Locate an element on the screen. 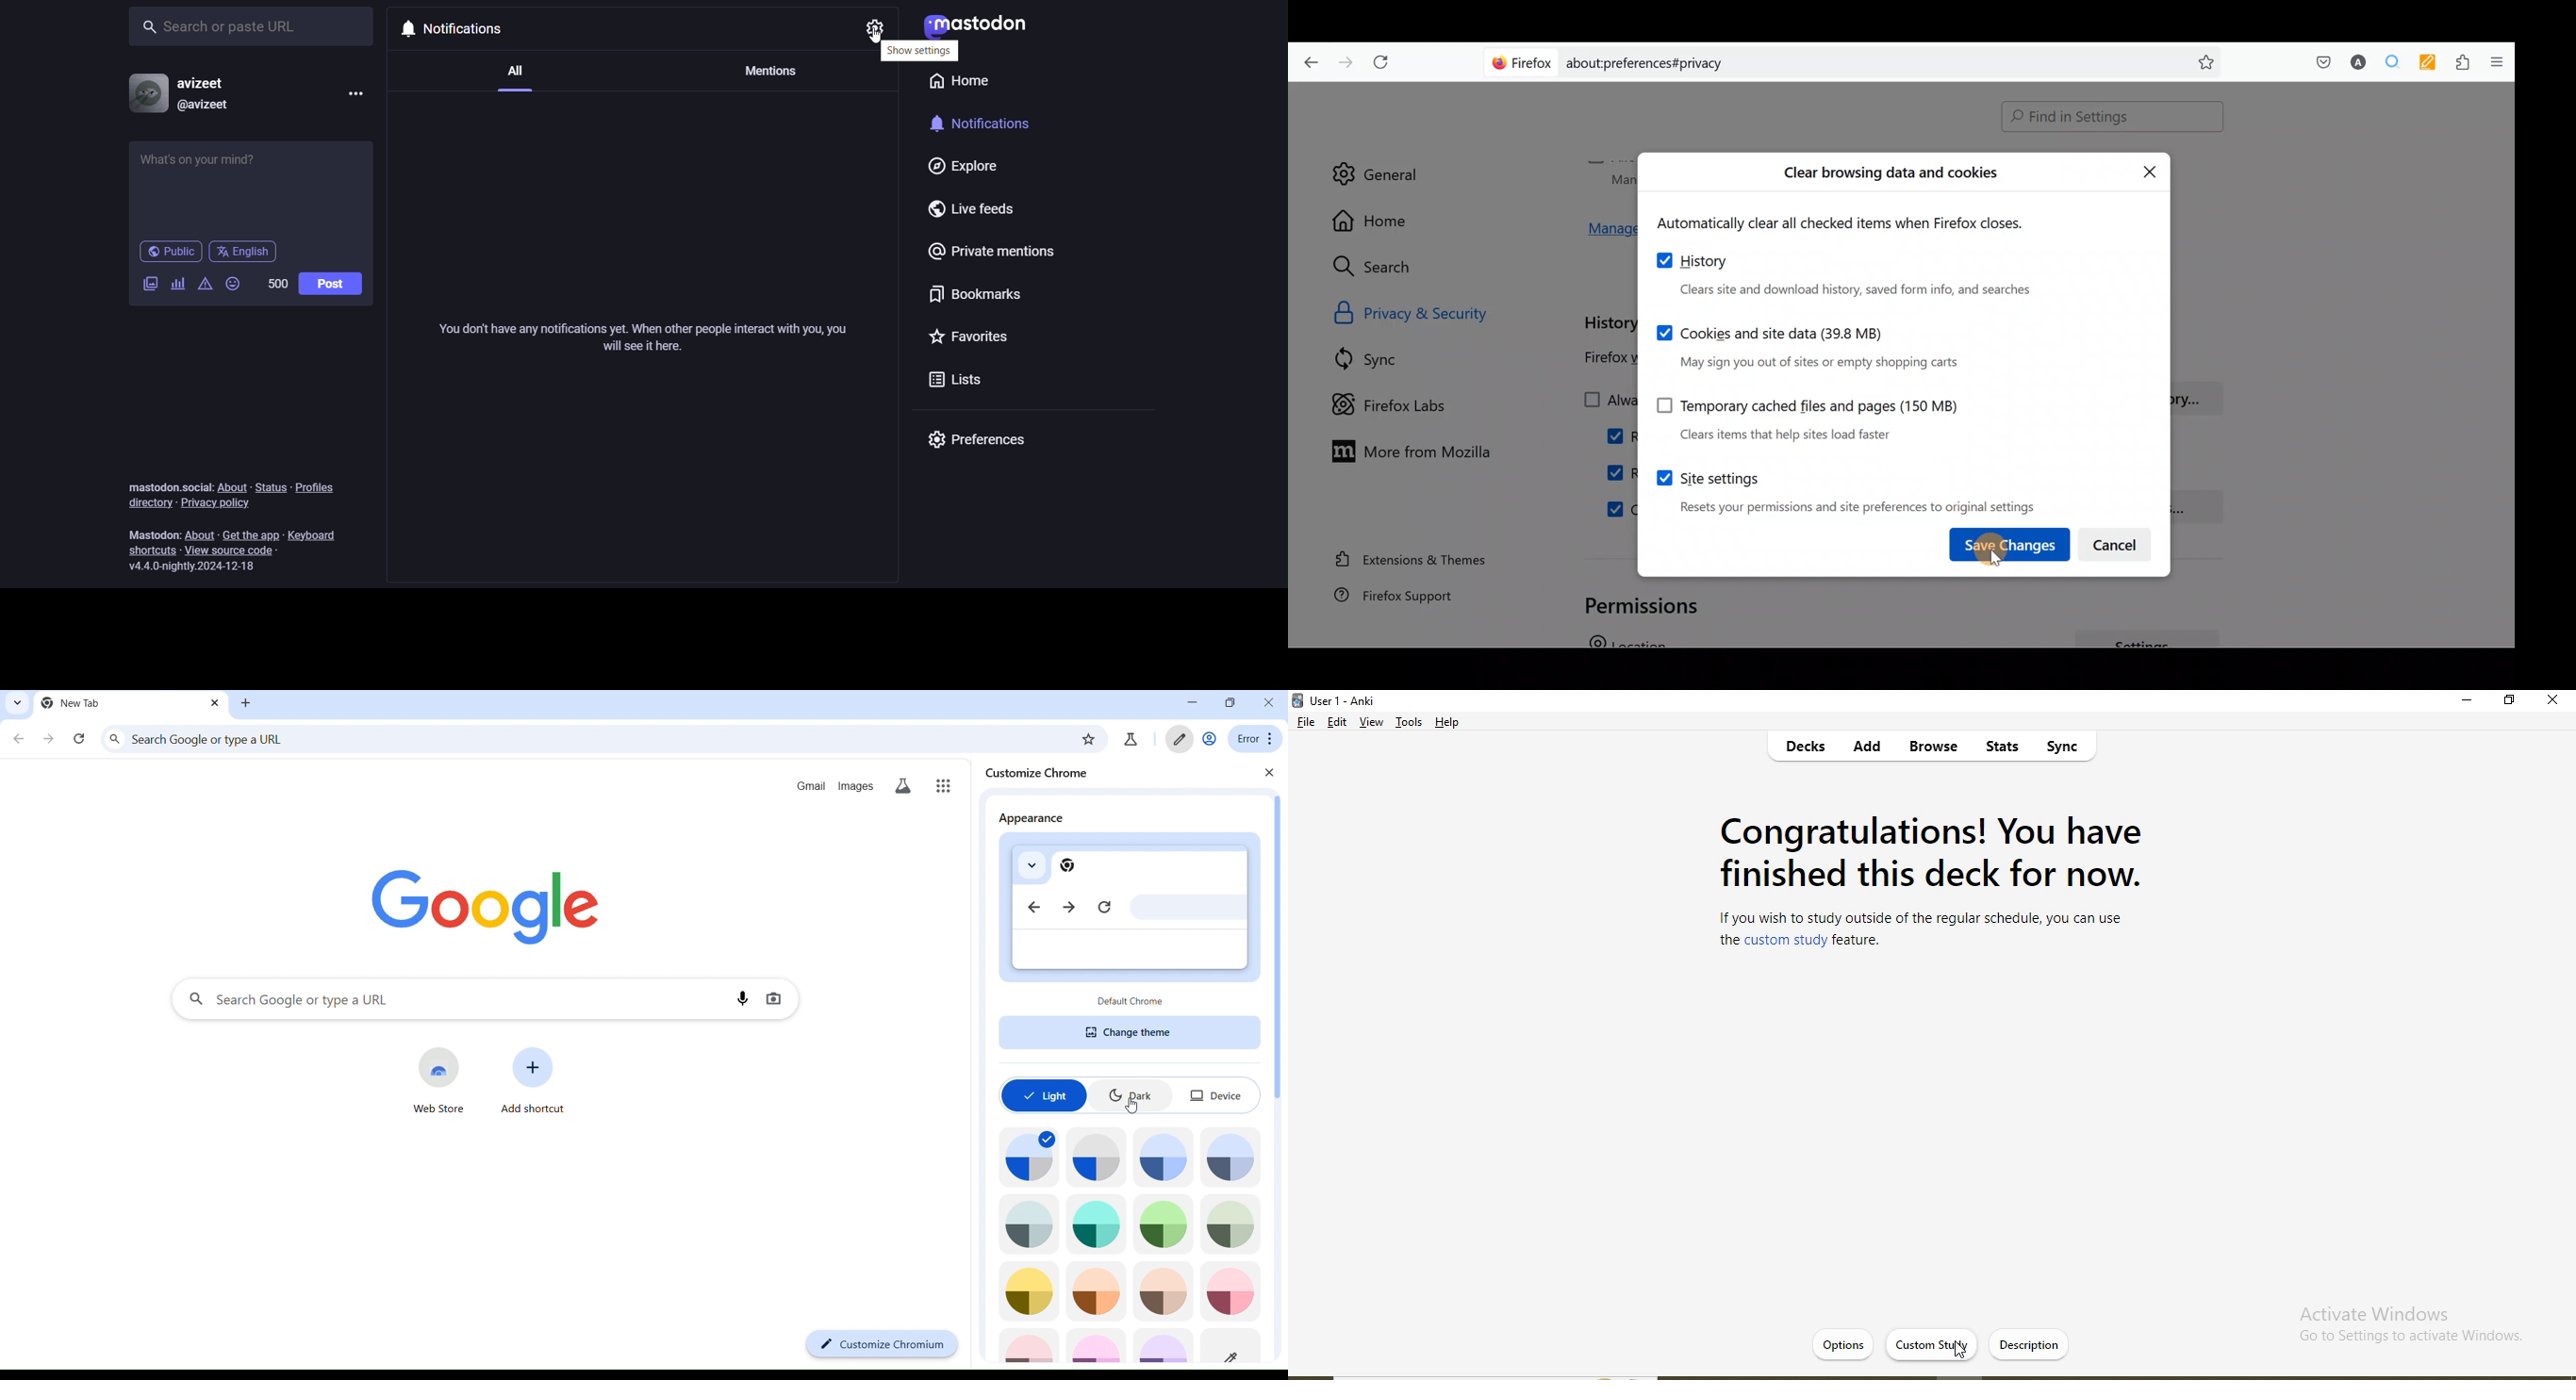  Firefox support is located at coordinates (1409, 602).